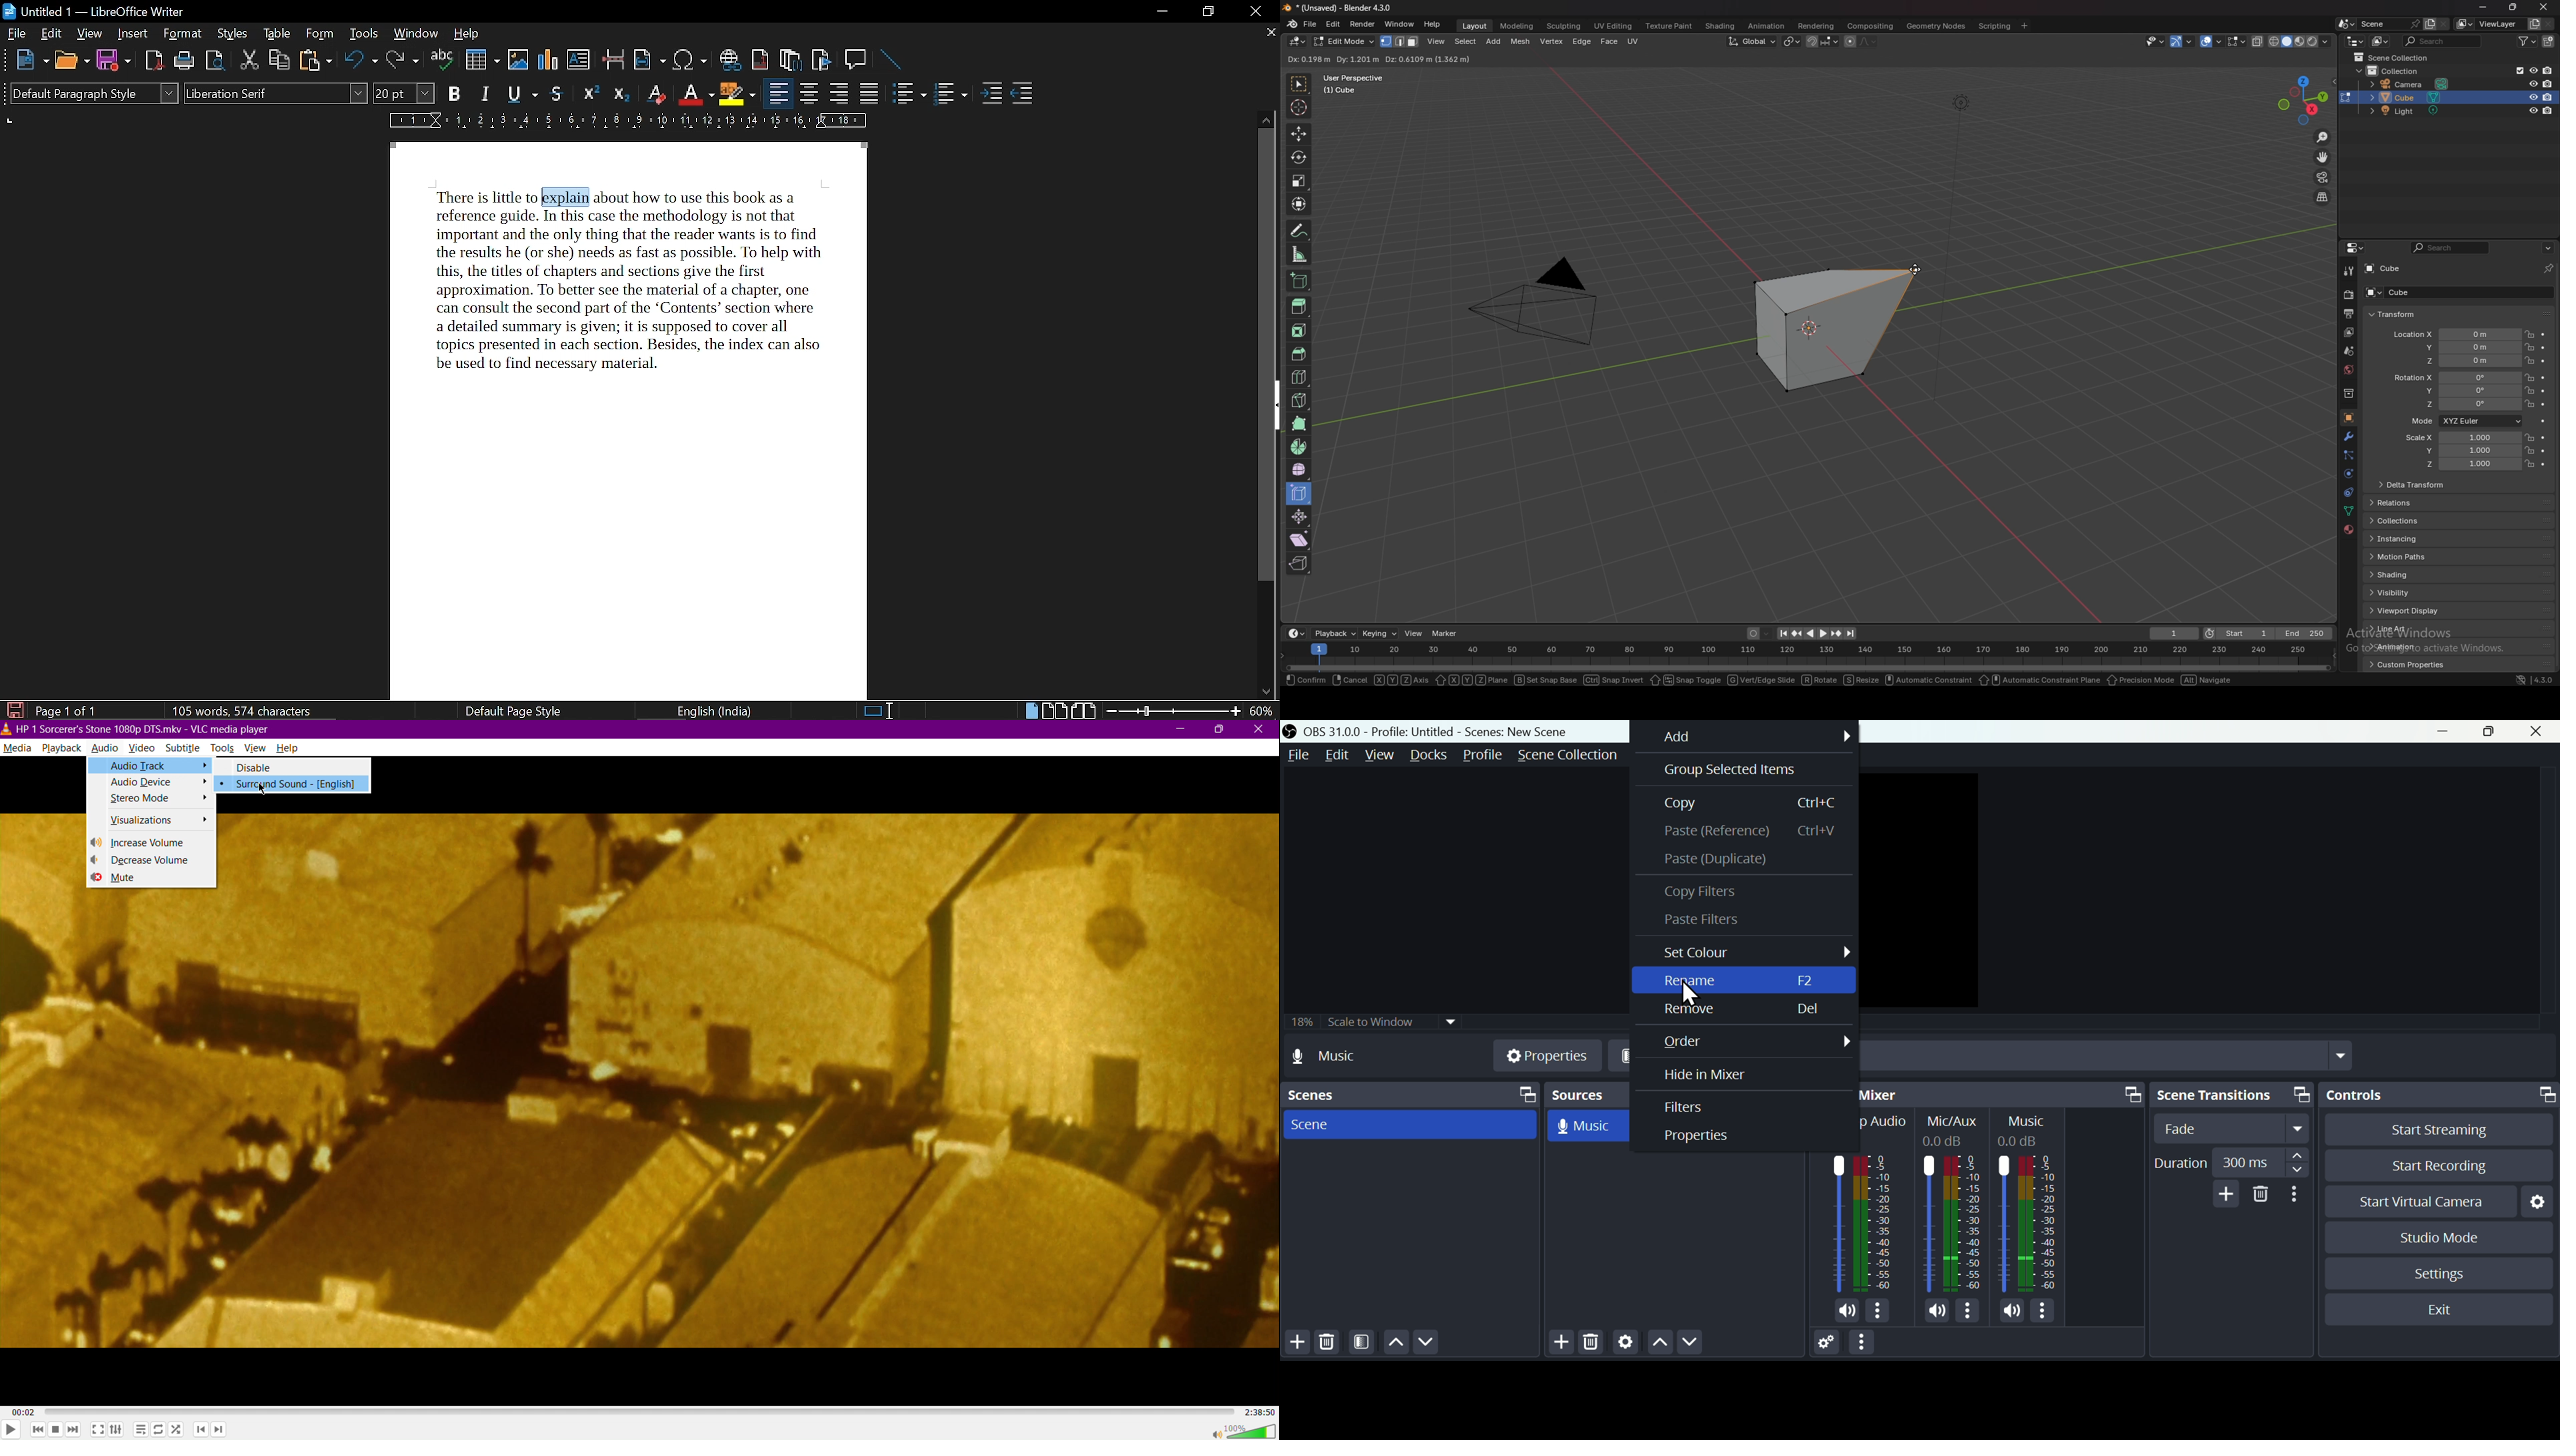 This screenshot has width=2576, height=1456. What do you see at coordinates (1482, 753) in the screenshot?
I see `Profile` at bounding box center [1482, 753].